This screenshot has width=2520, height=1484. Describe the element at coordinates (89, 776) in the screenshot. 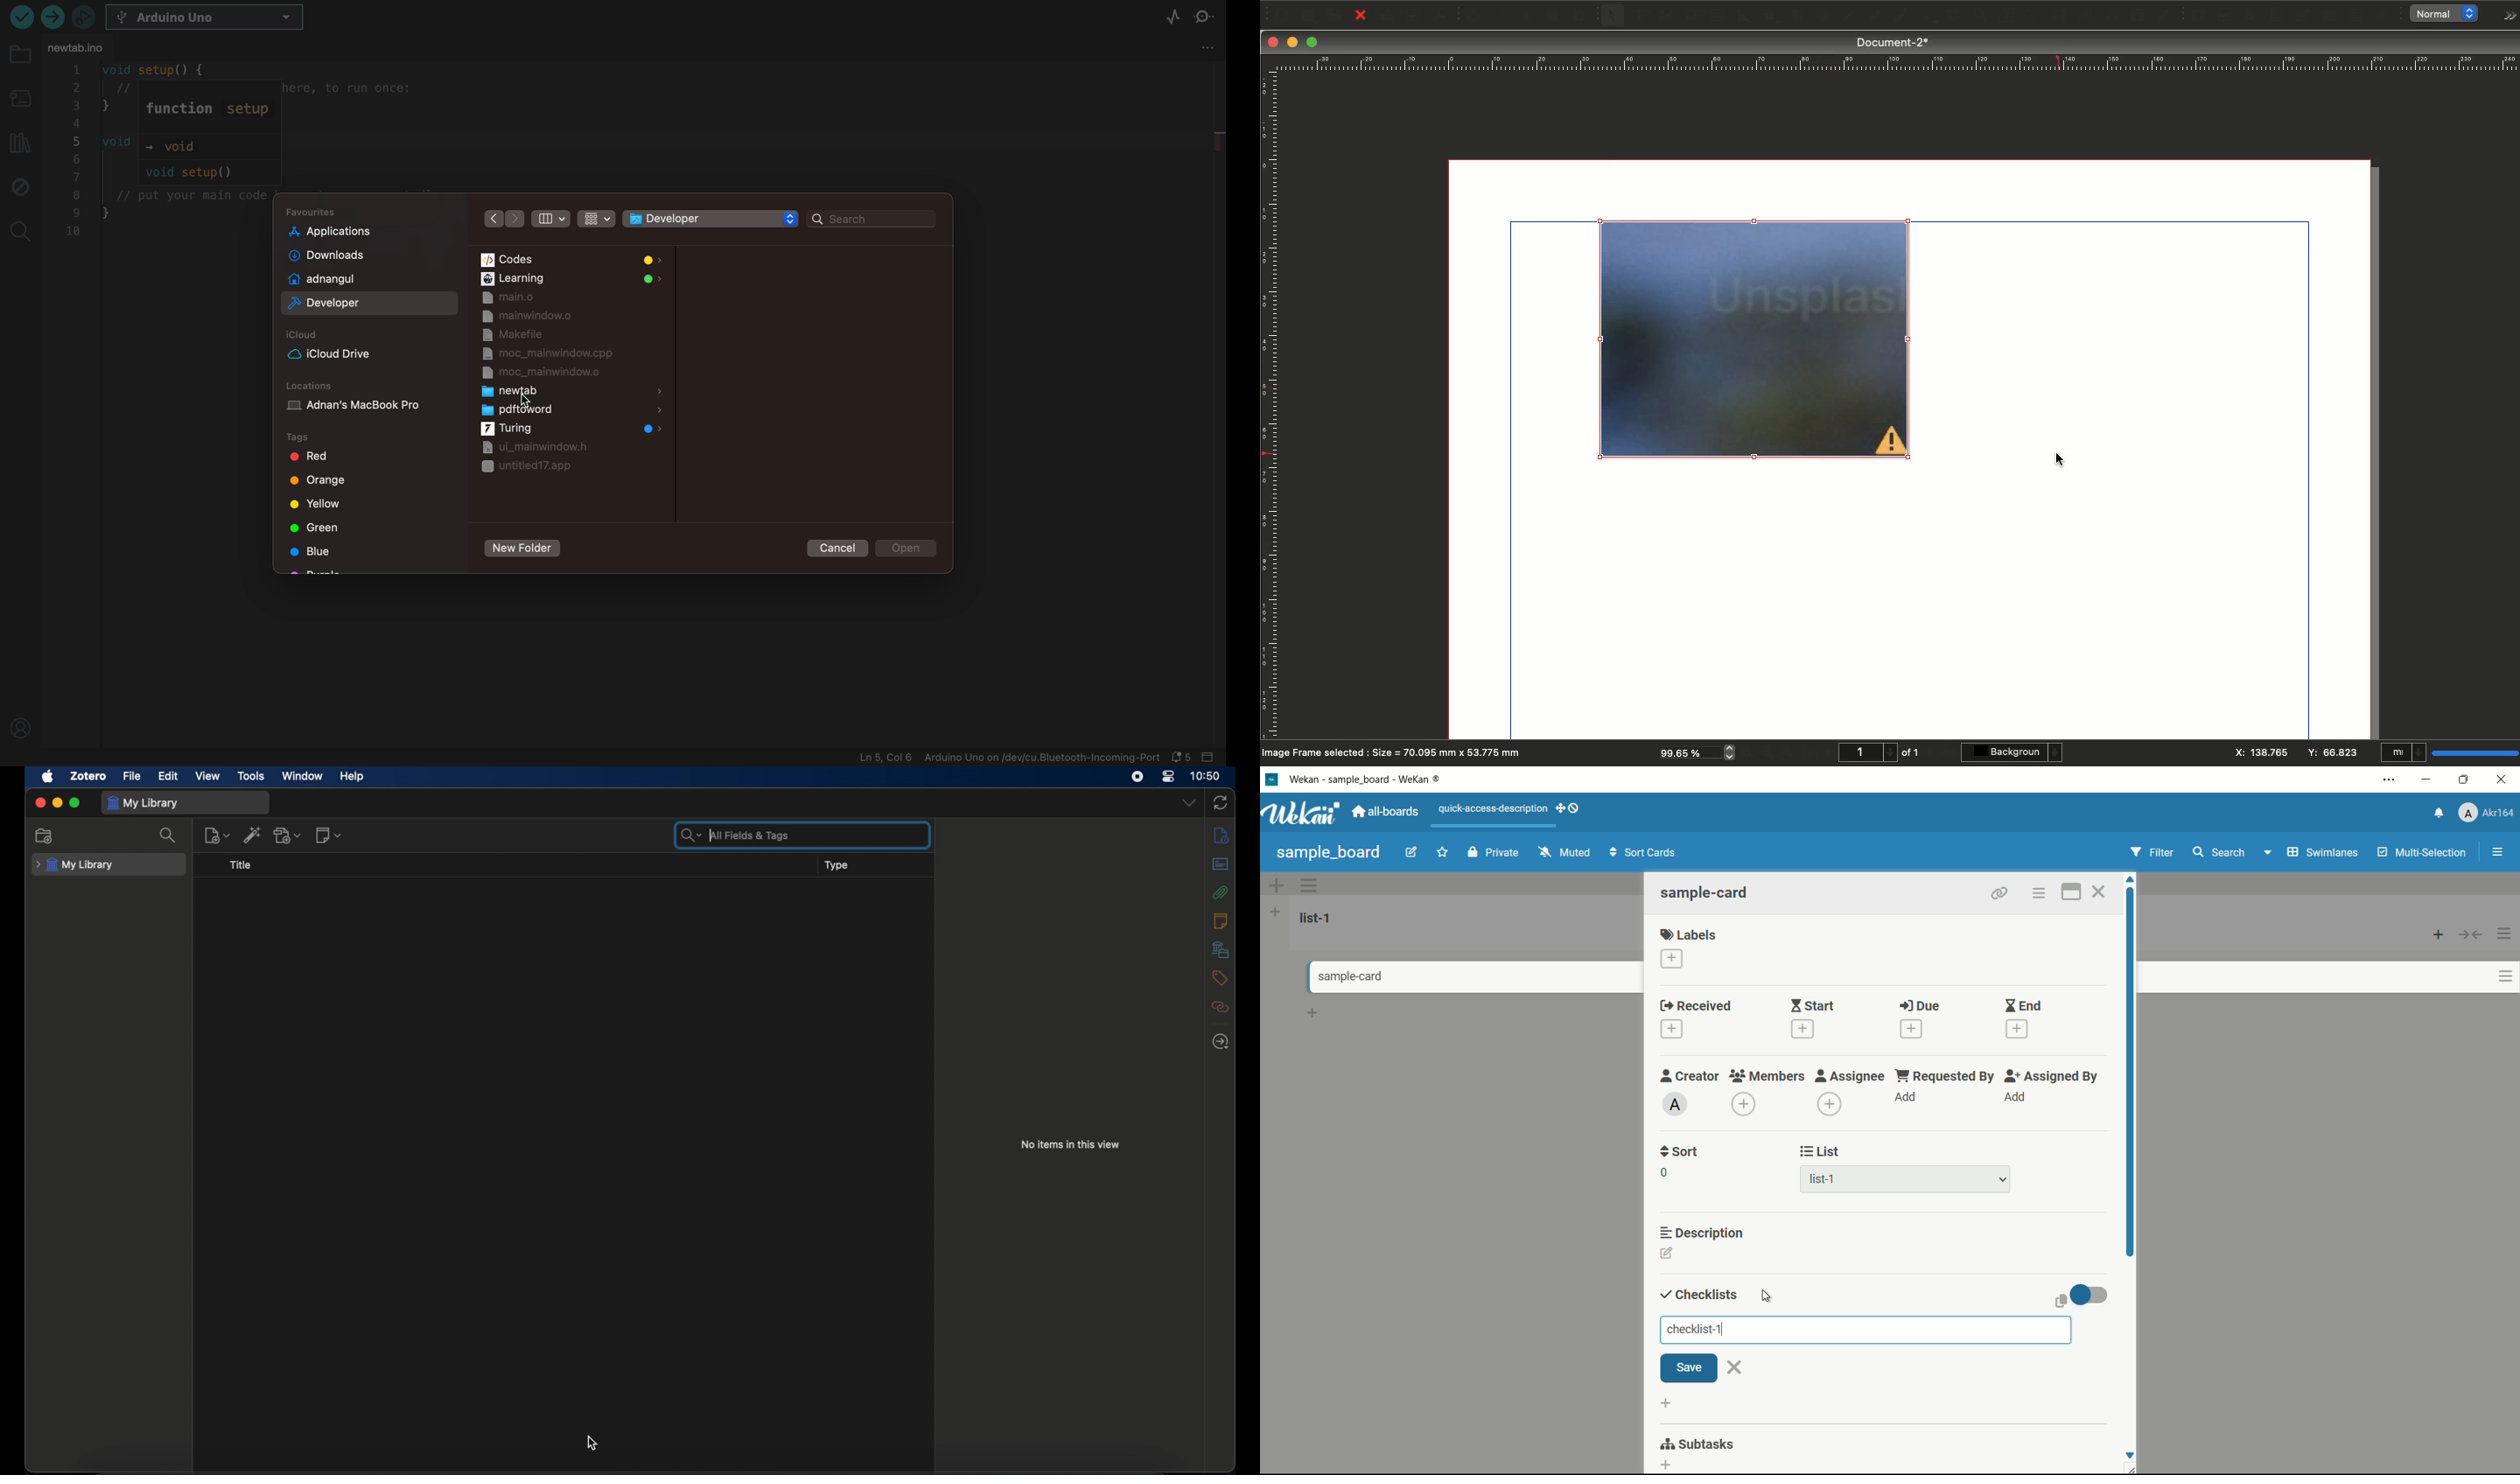

I see `zotero` at that location.